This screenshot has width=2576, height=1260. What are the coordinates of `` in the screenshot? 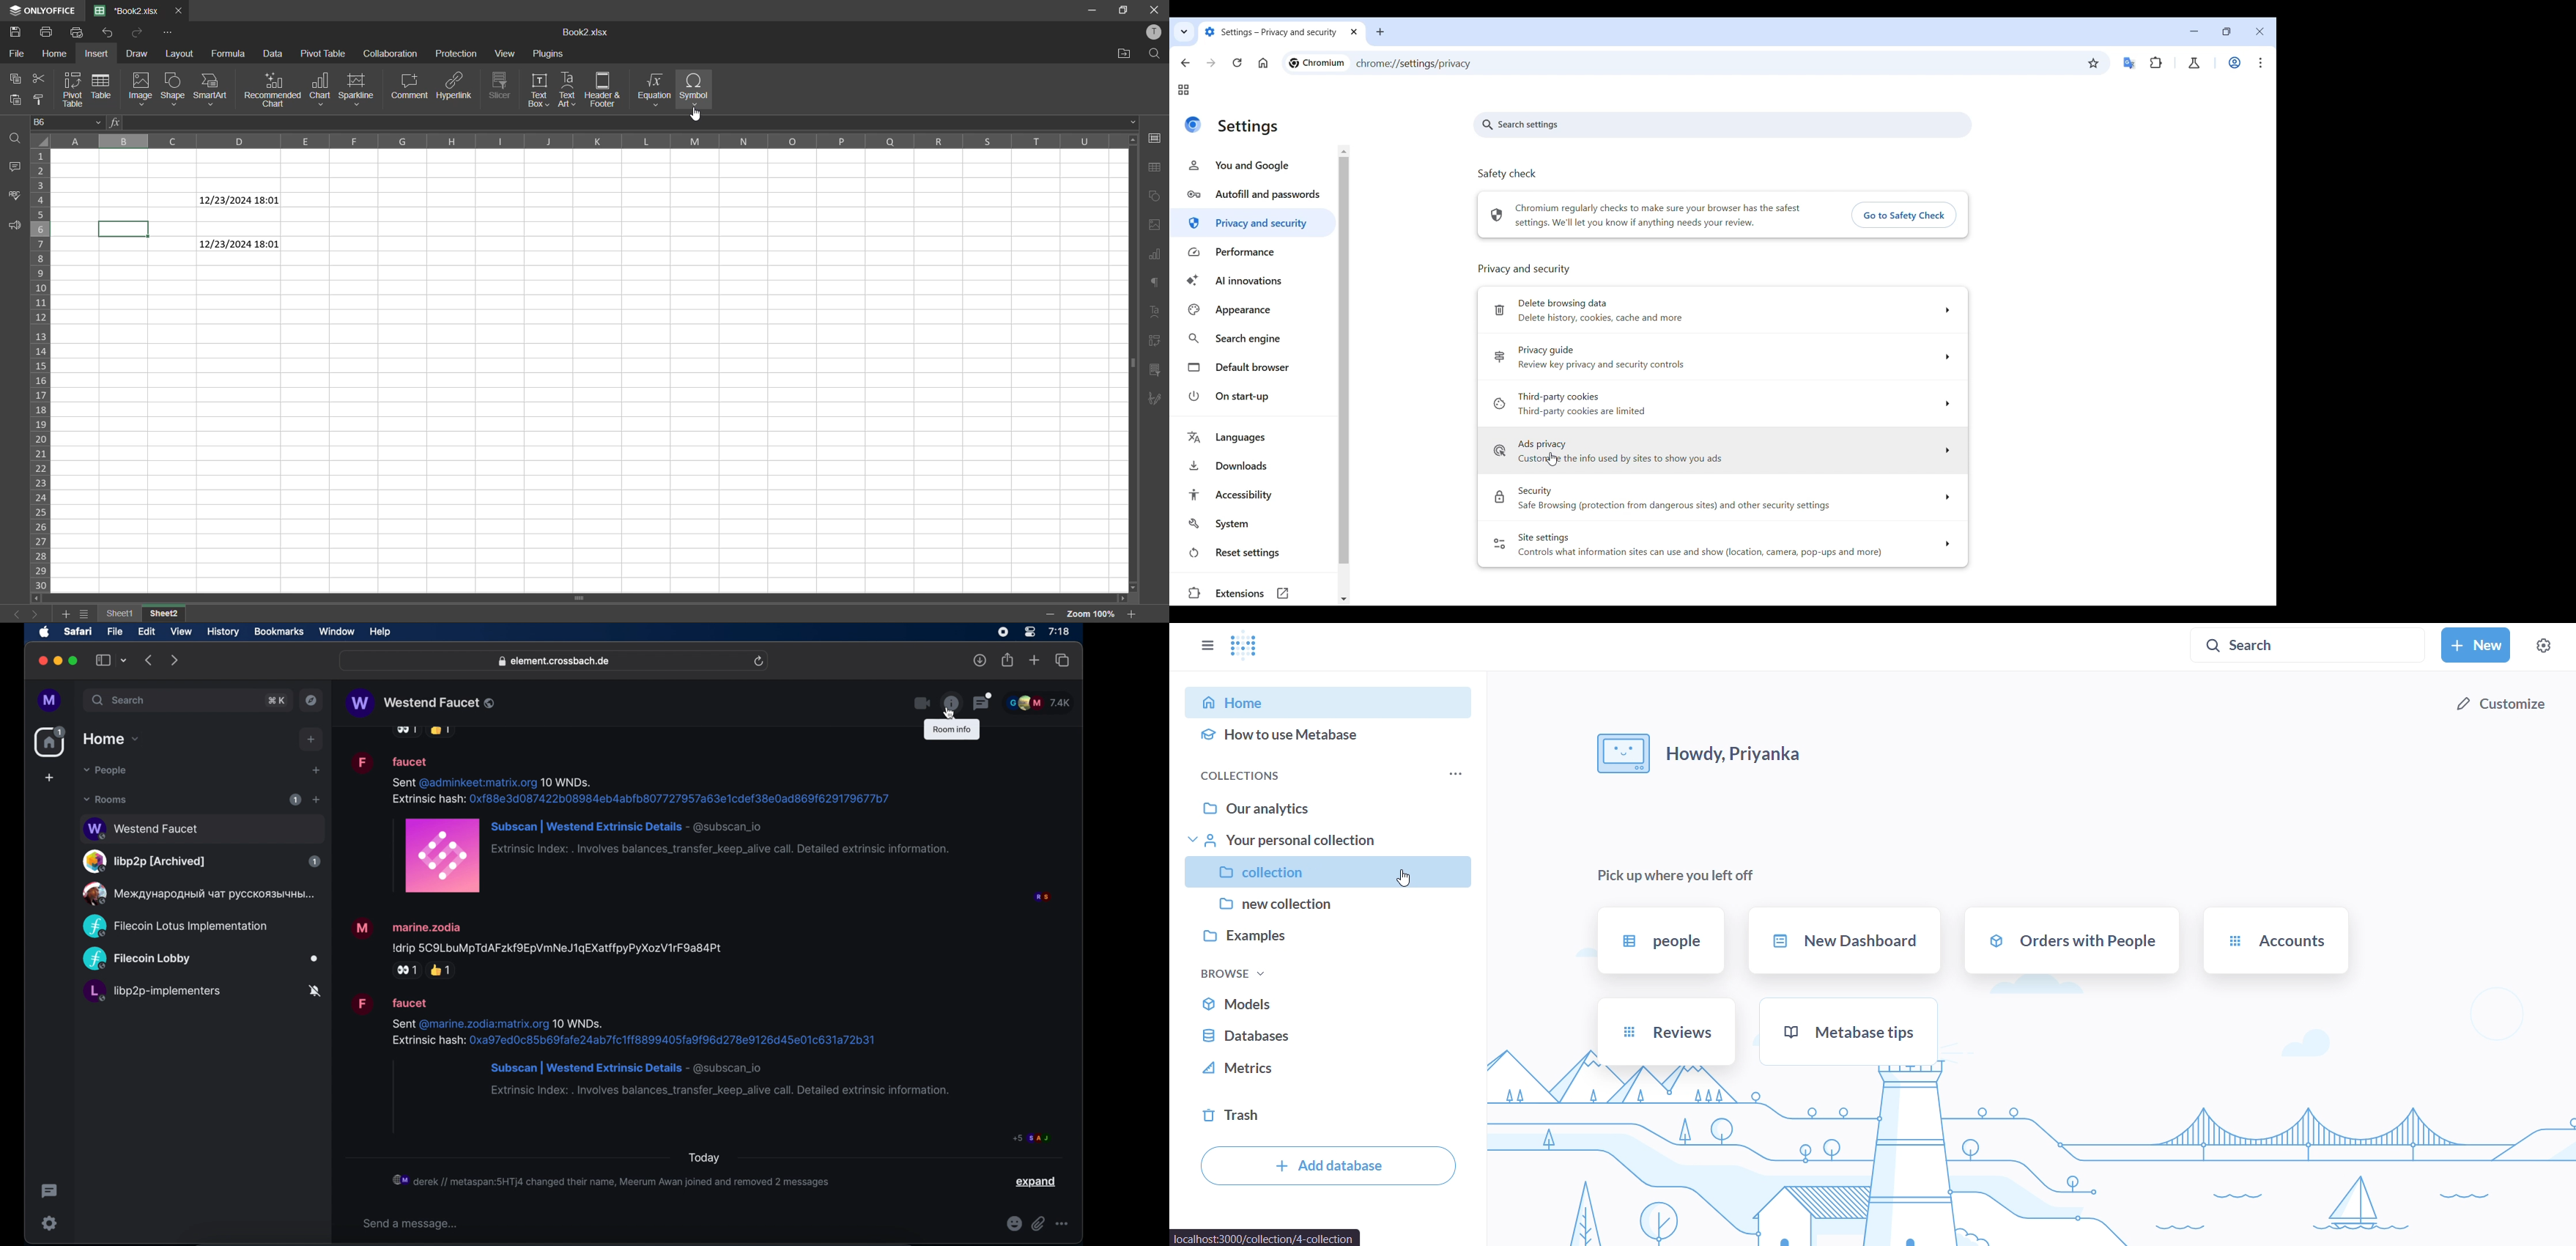 It's located at (107, 771).